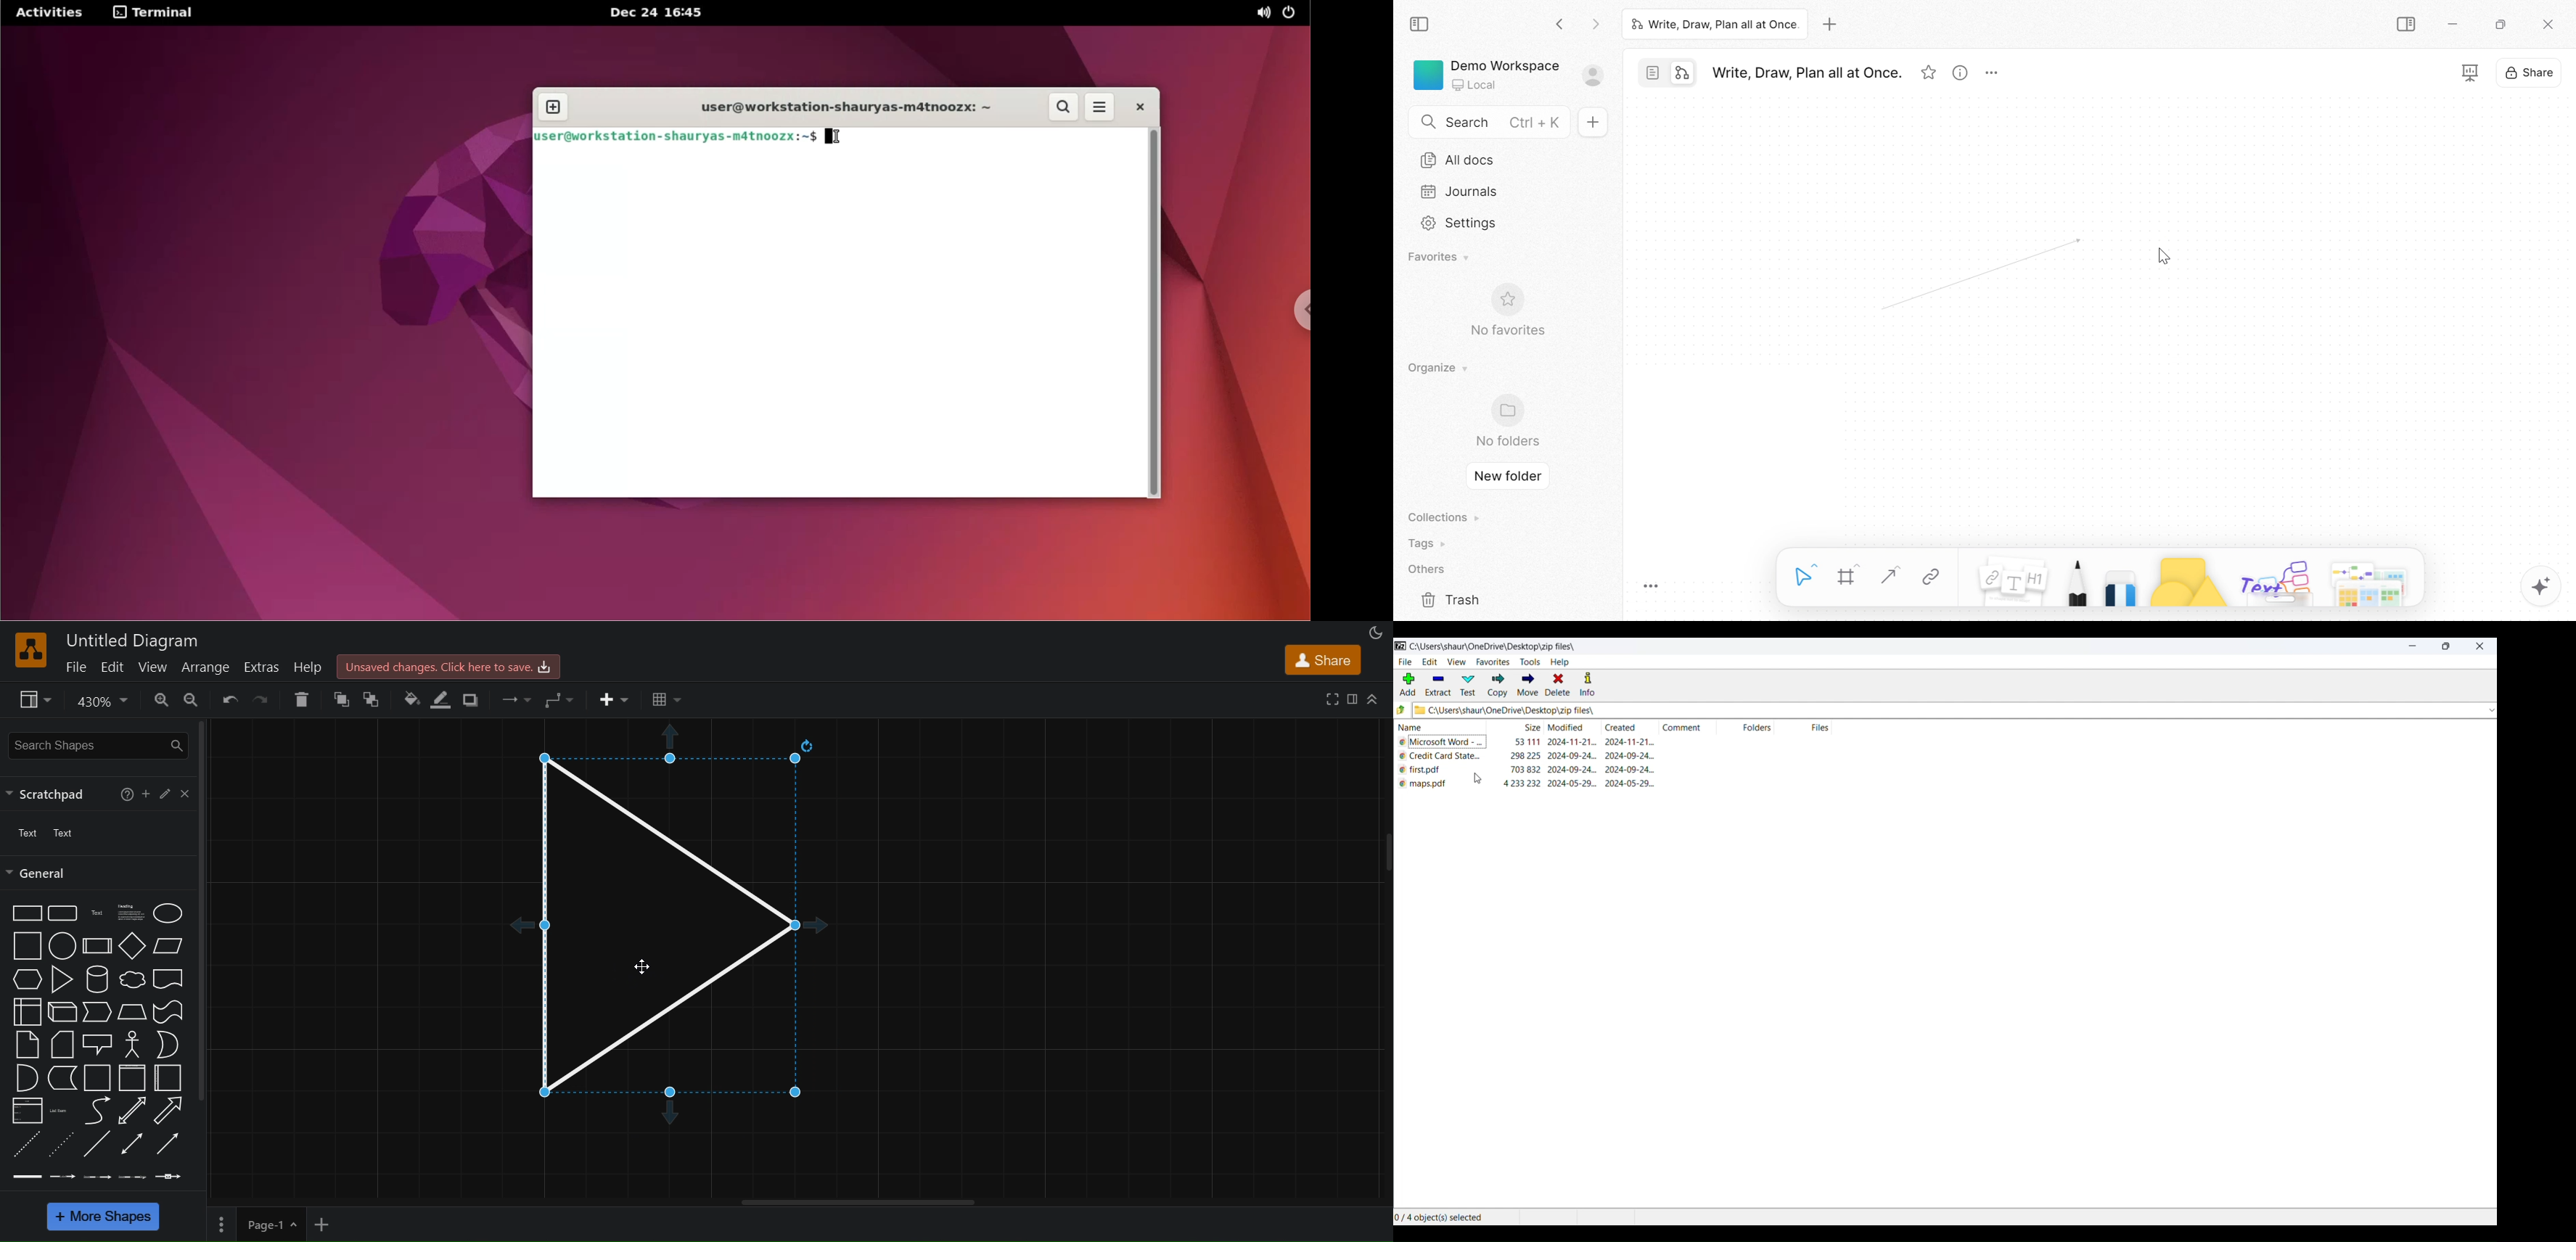 The width and height of the screenshot is (2576, 1260). What do you see at coordinates (1887, 575) in the screenshot?
I see `Straight` at bounding box center [1887, 575].